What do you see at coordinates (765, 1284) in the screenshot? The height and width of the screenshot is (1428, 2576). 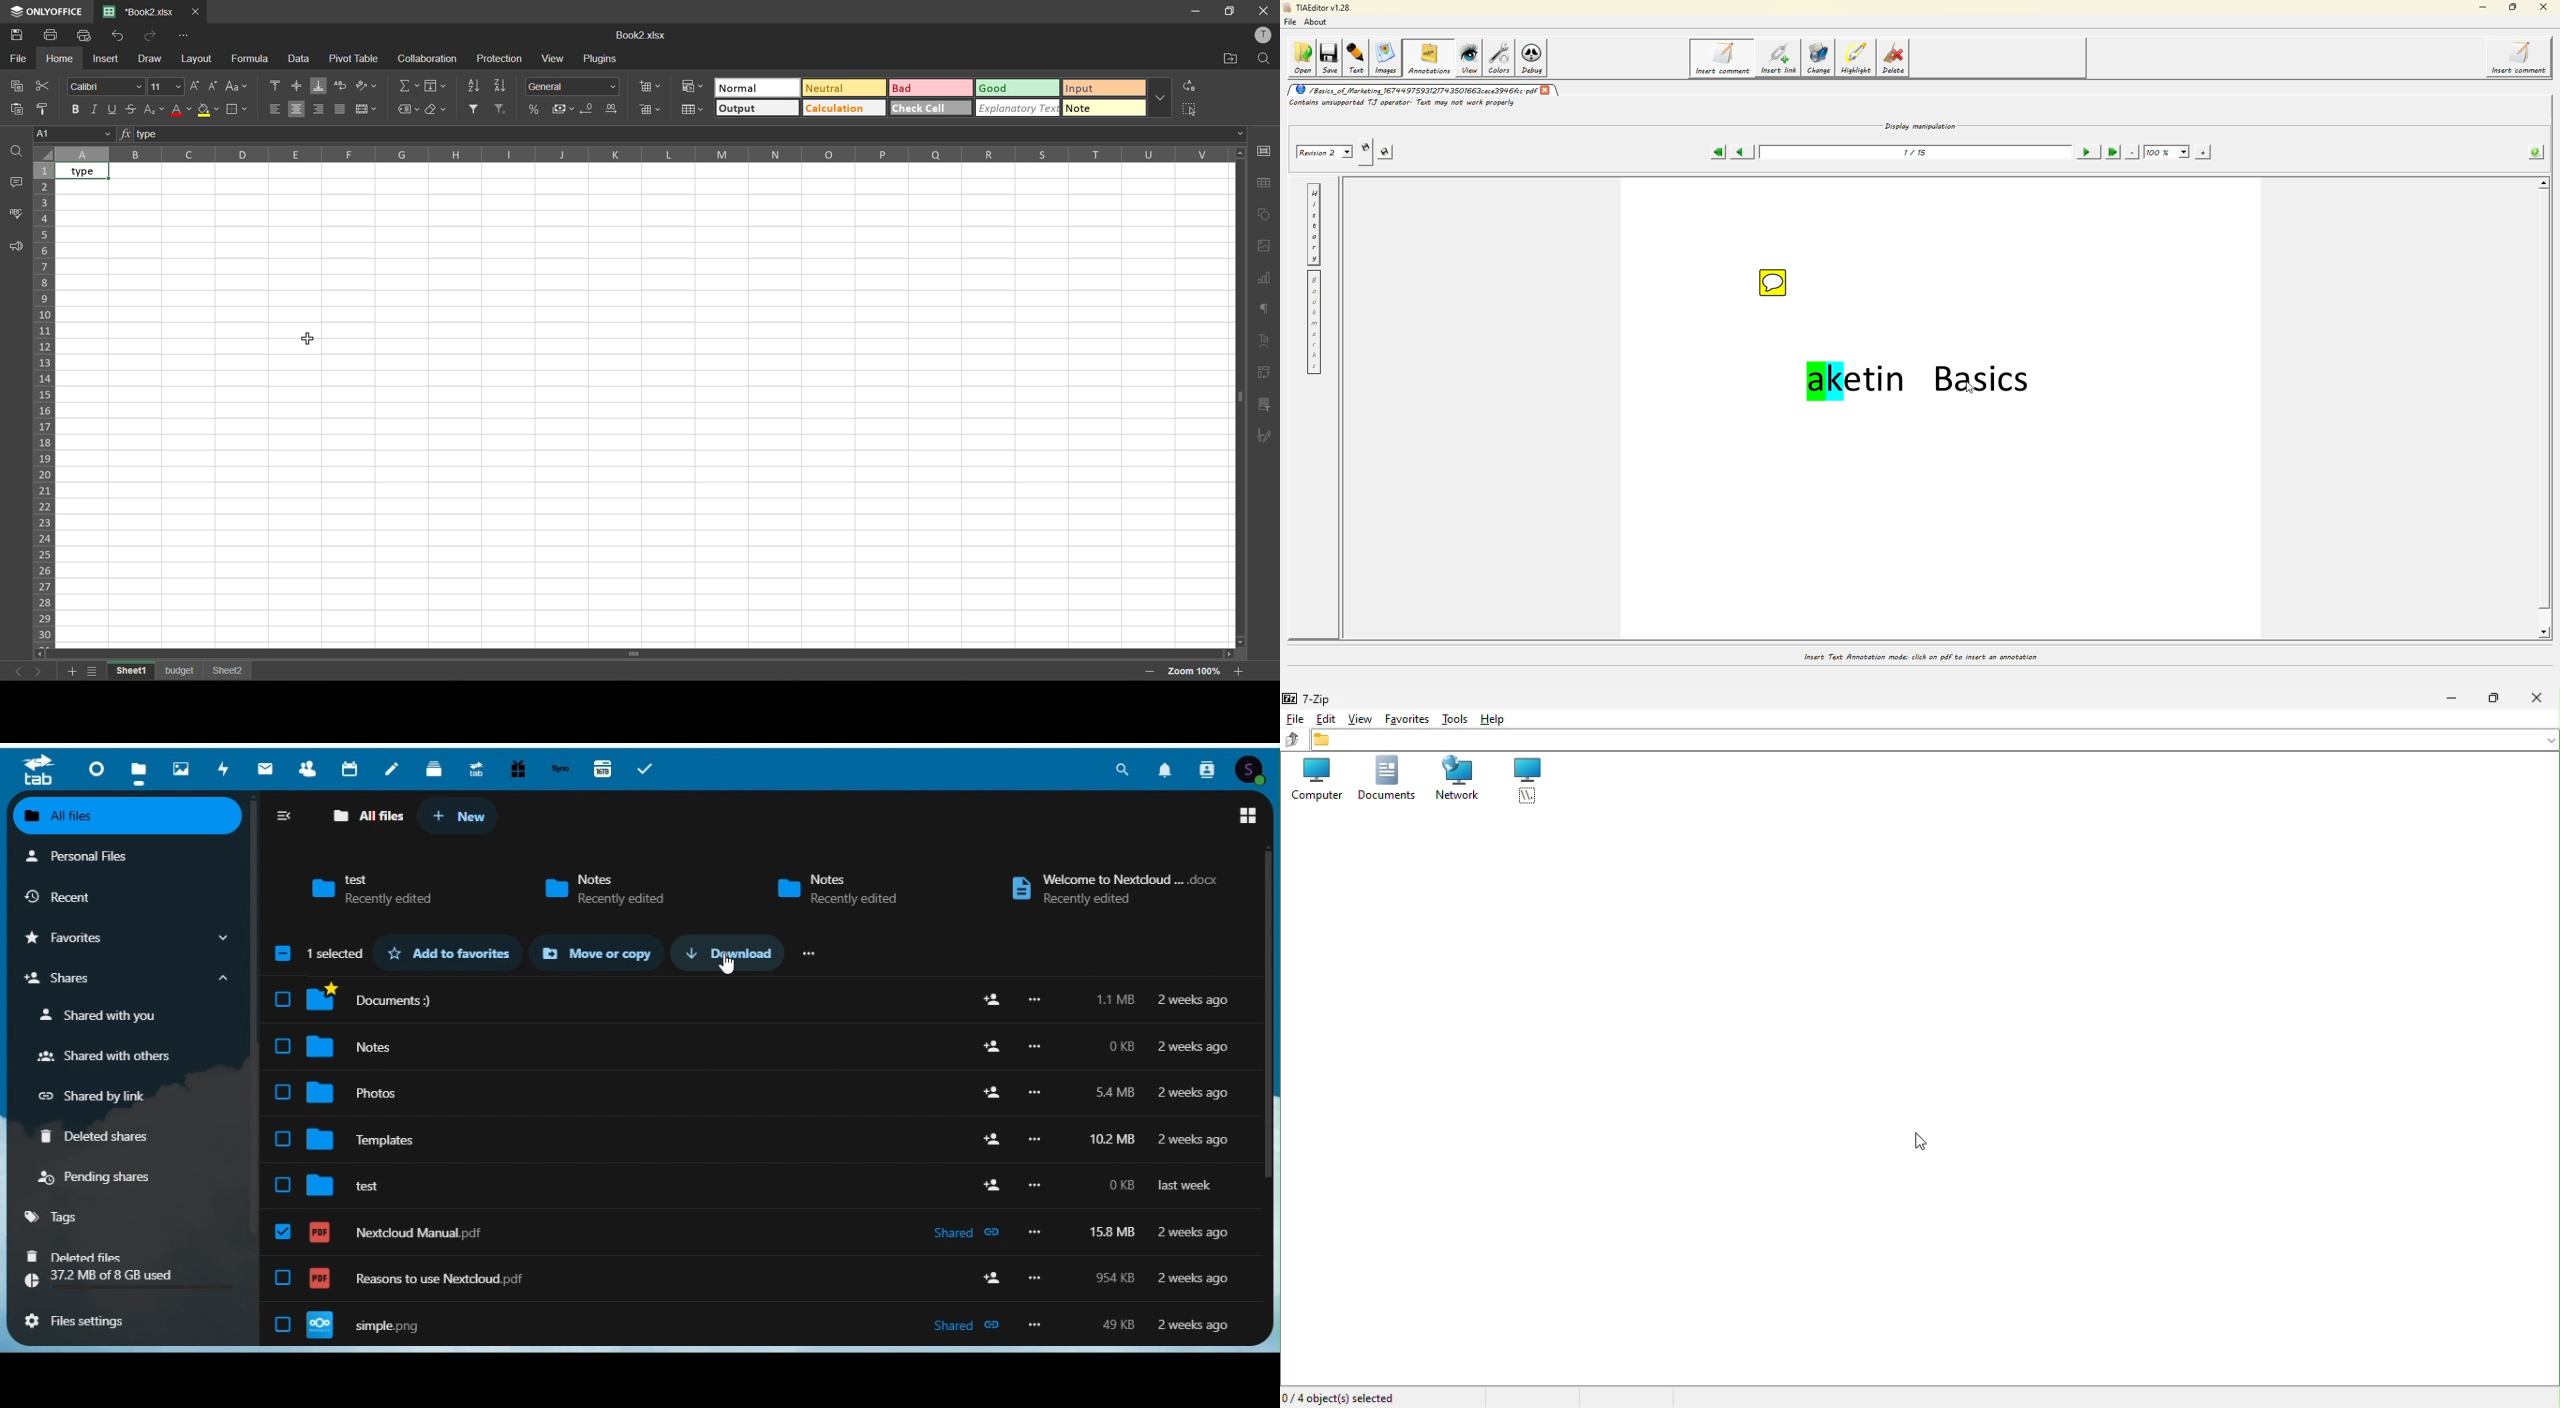 I see `reasons to use next cloud.pdf` at bounding box center [765, 1284].